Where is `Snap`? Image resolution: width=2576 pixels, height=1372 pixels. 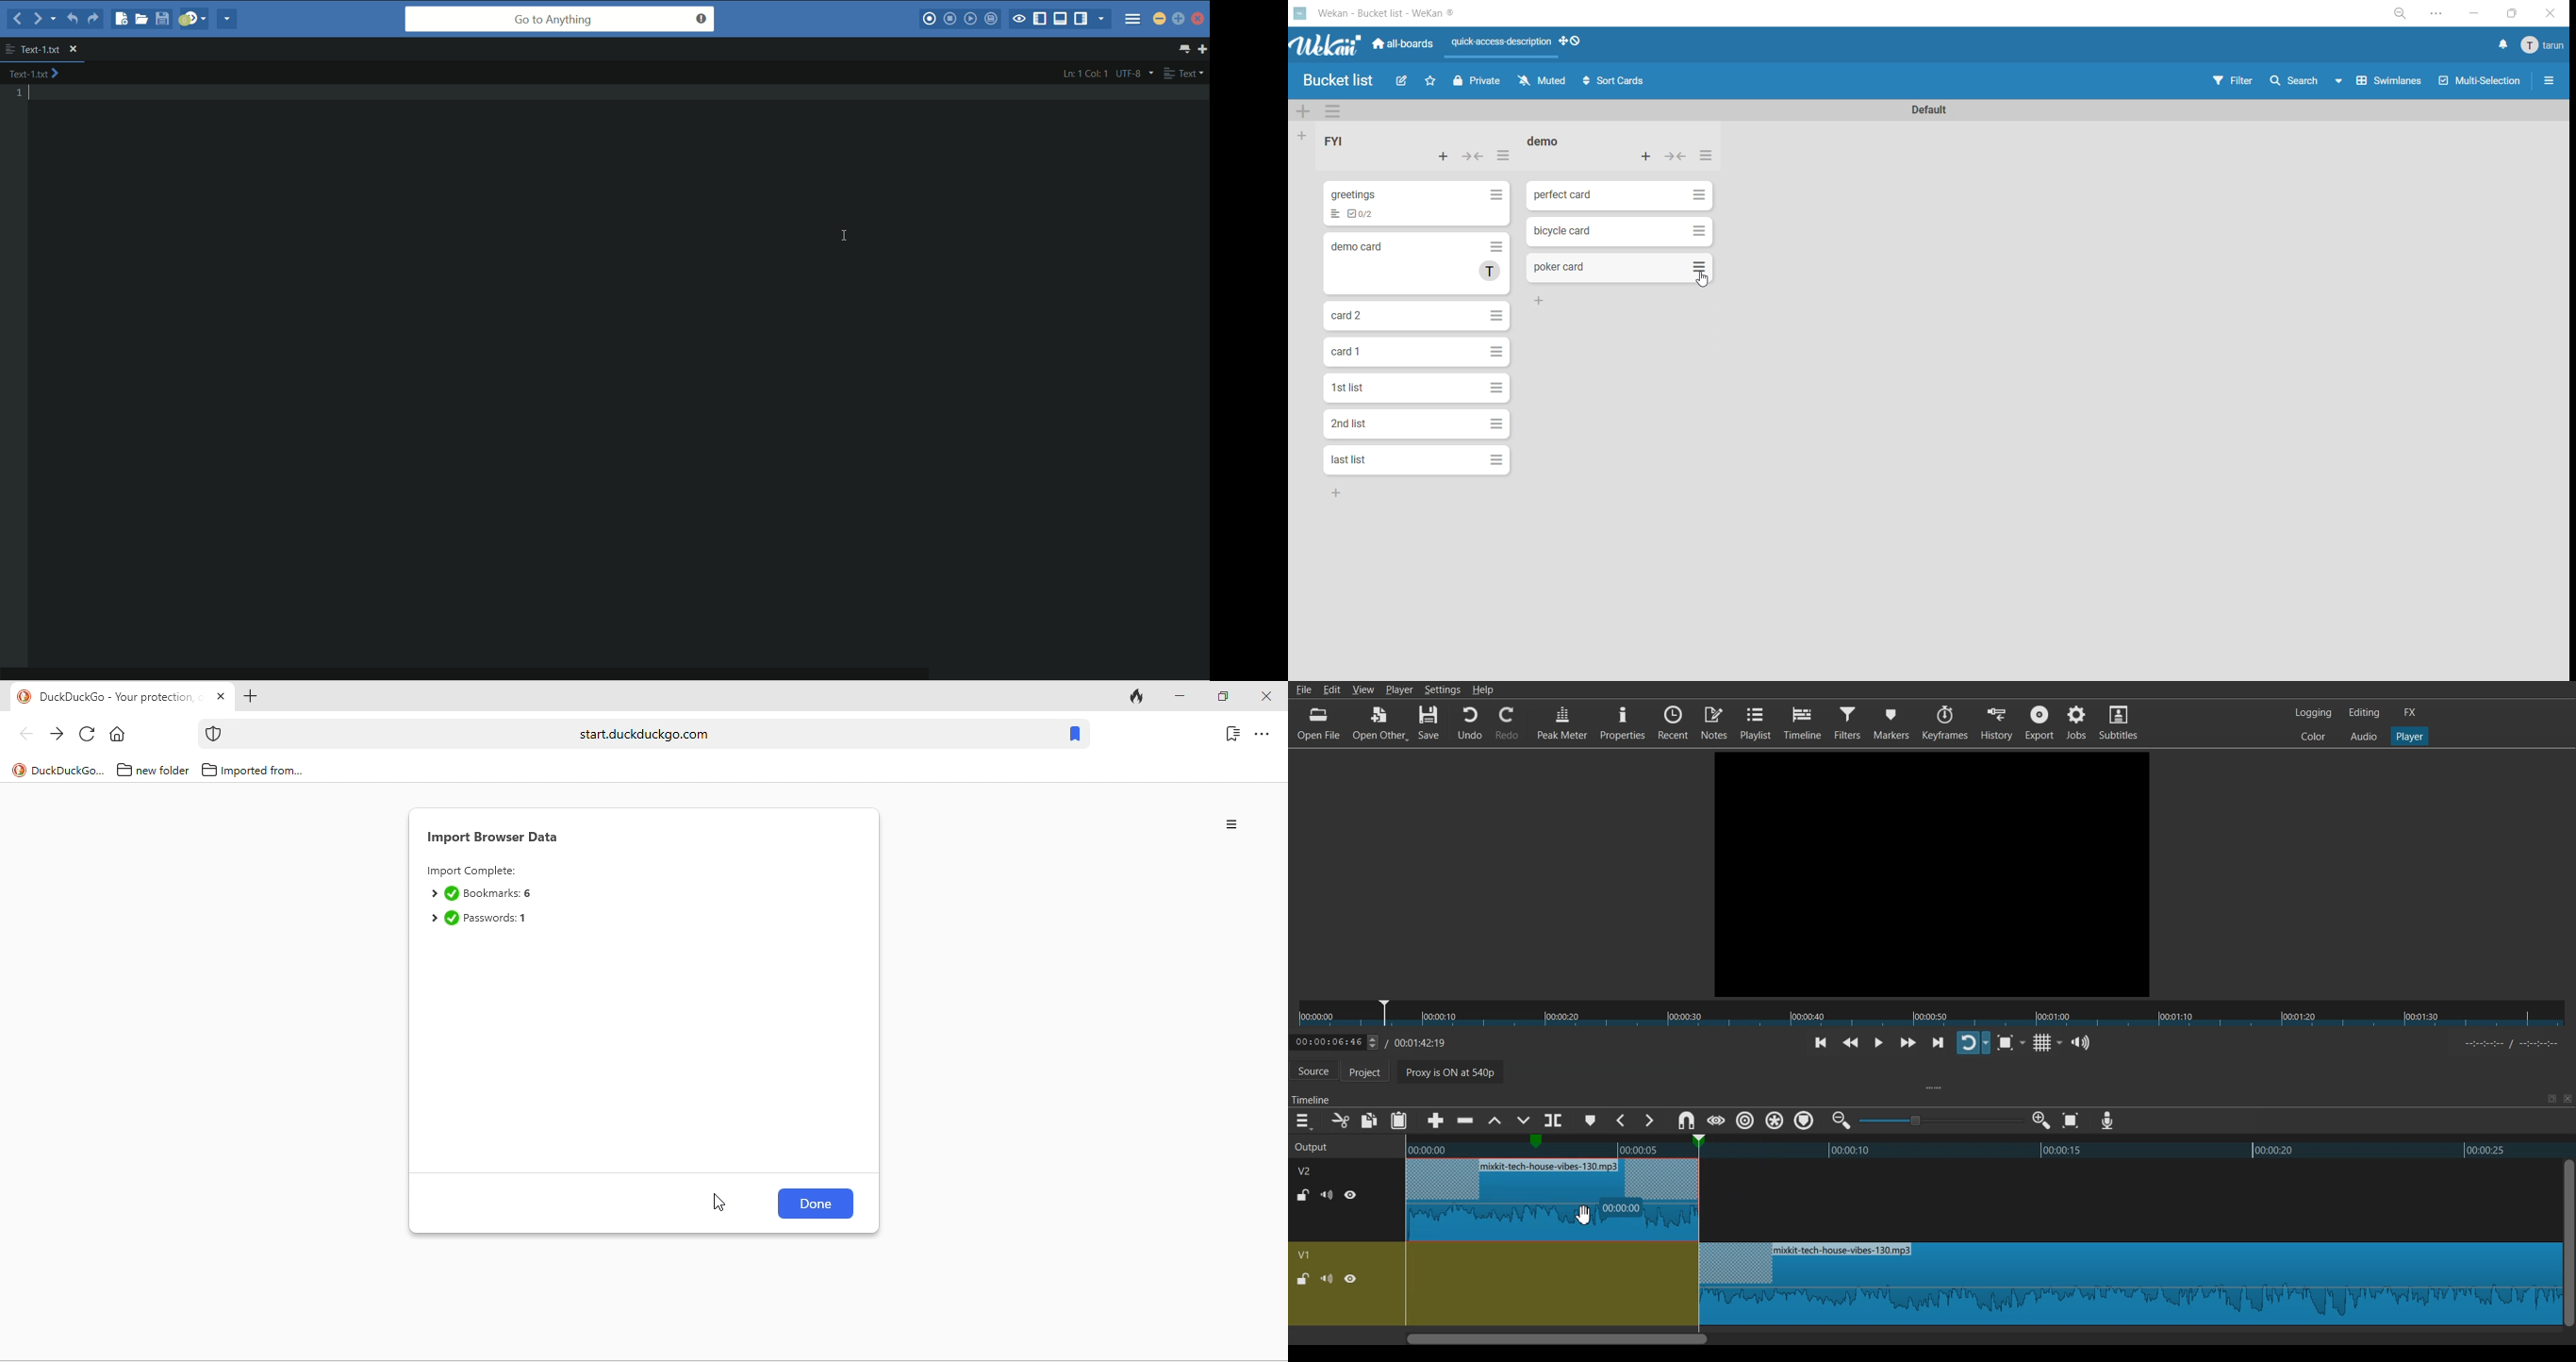
Snap is located at coordinates (1686, 1121).